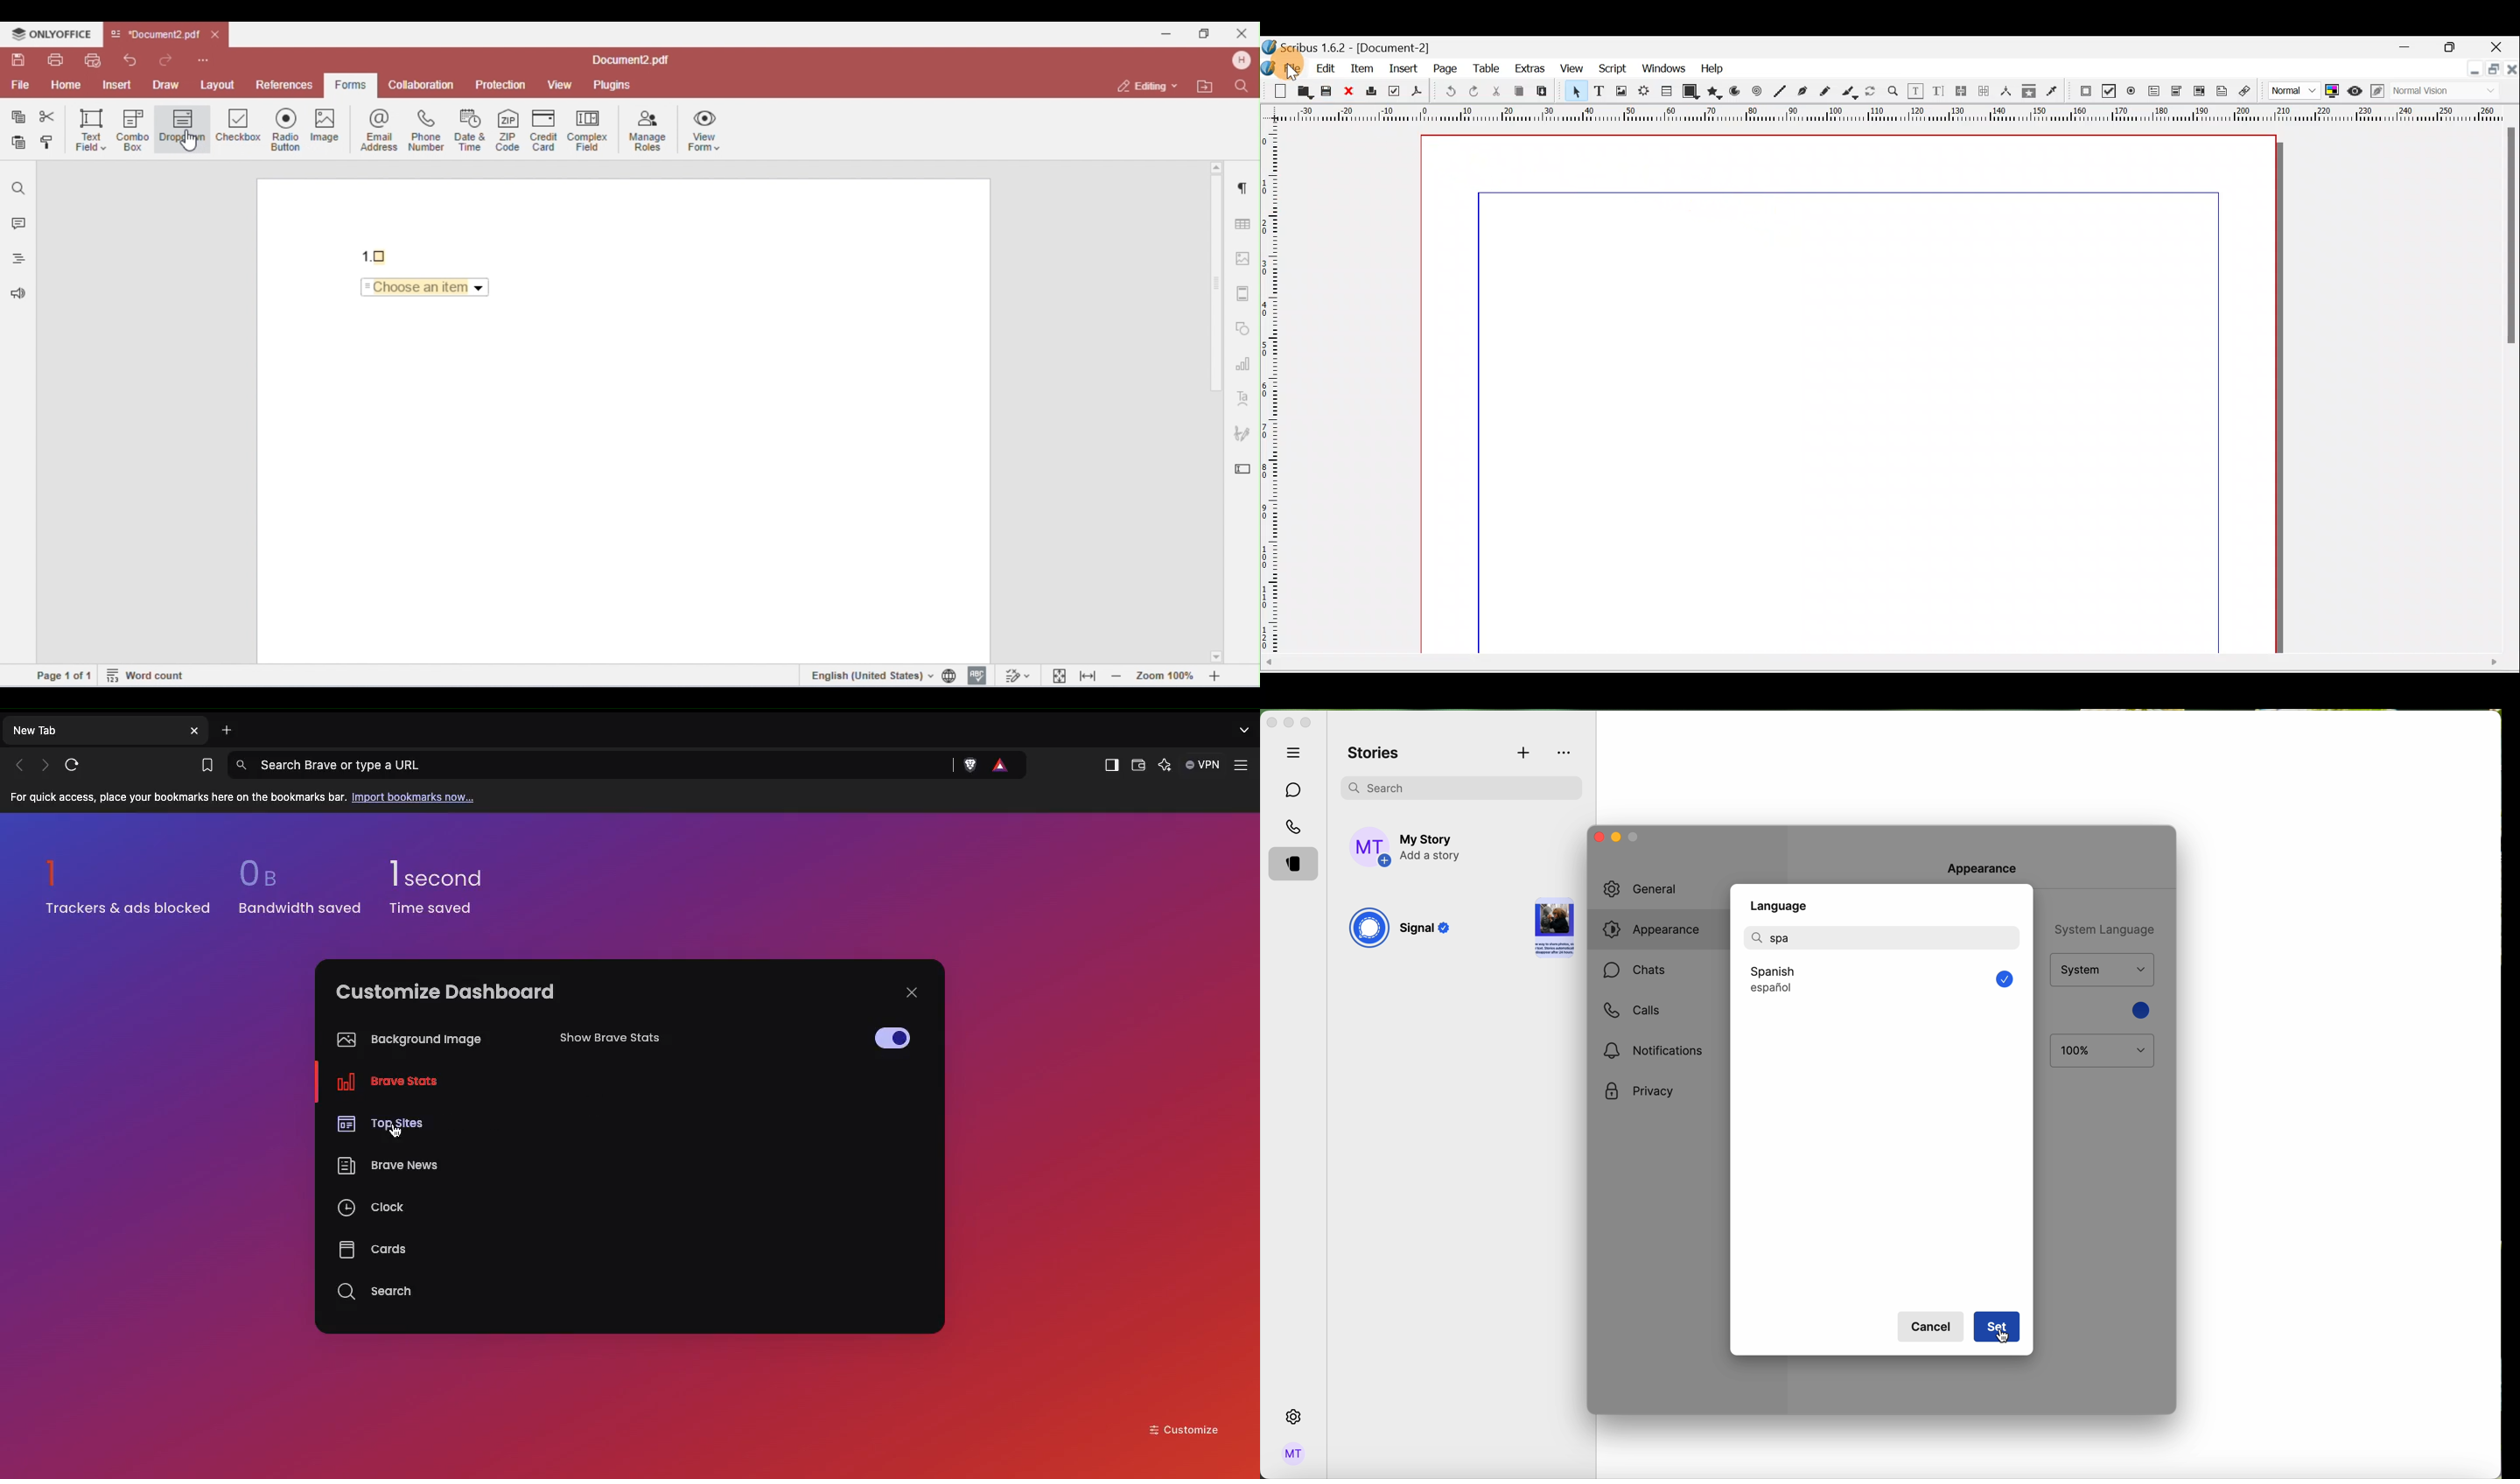  Describe the element at coordinates (1326, 69) in the screenshot. I see `Edit` at that location.